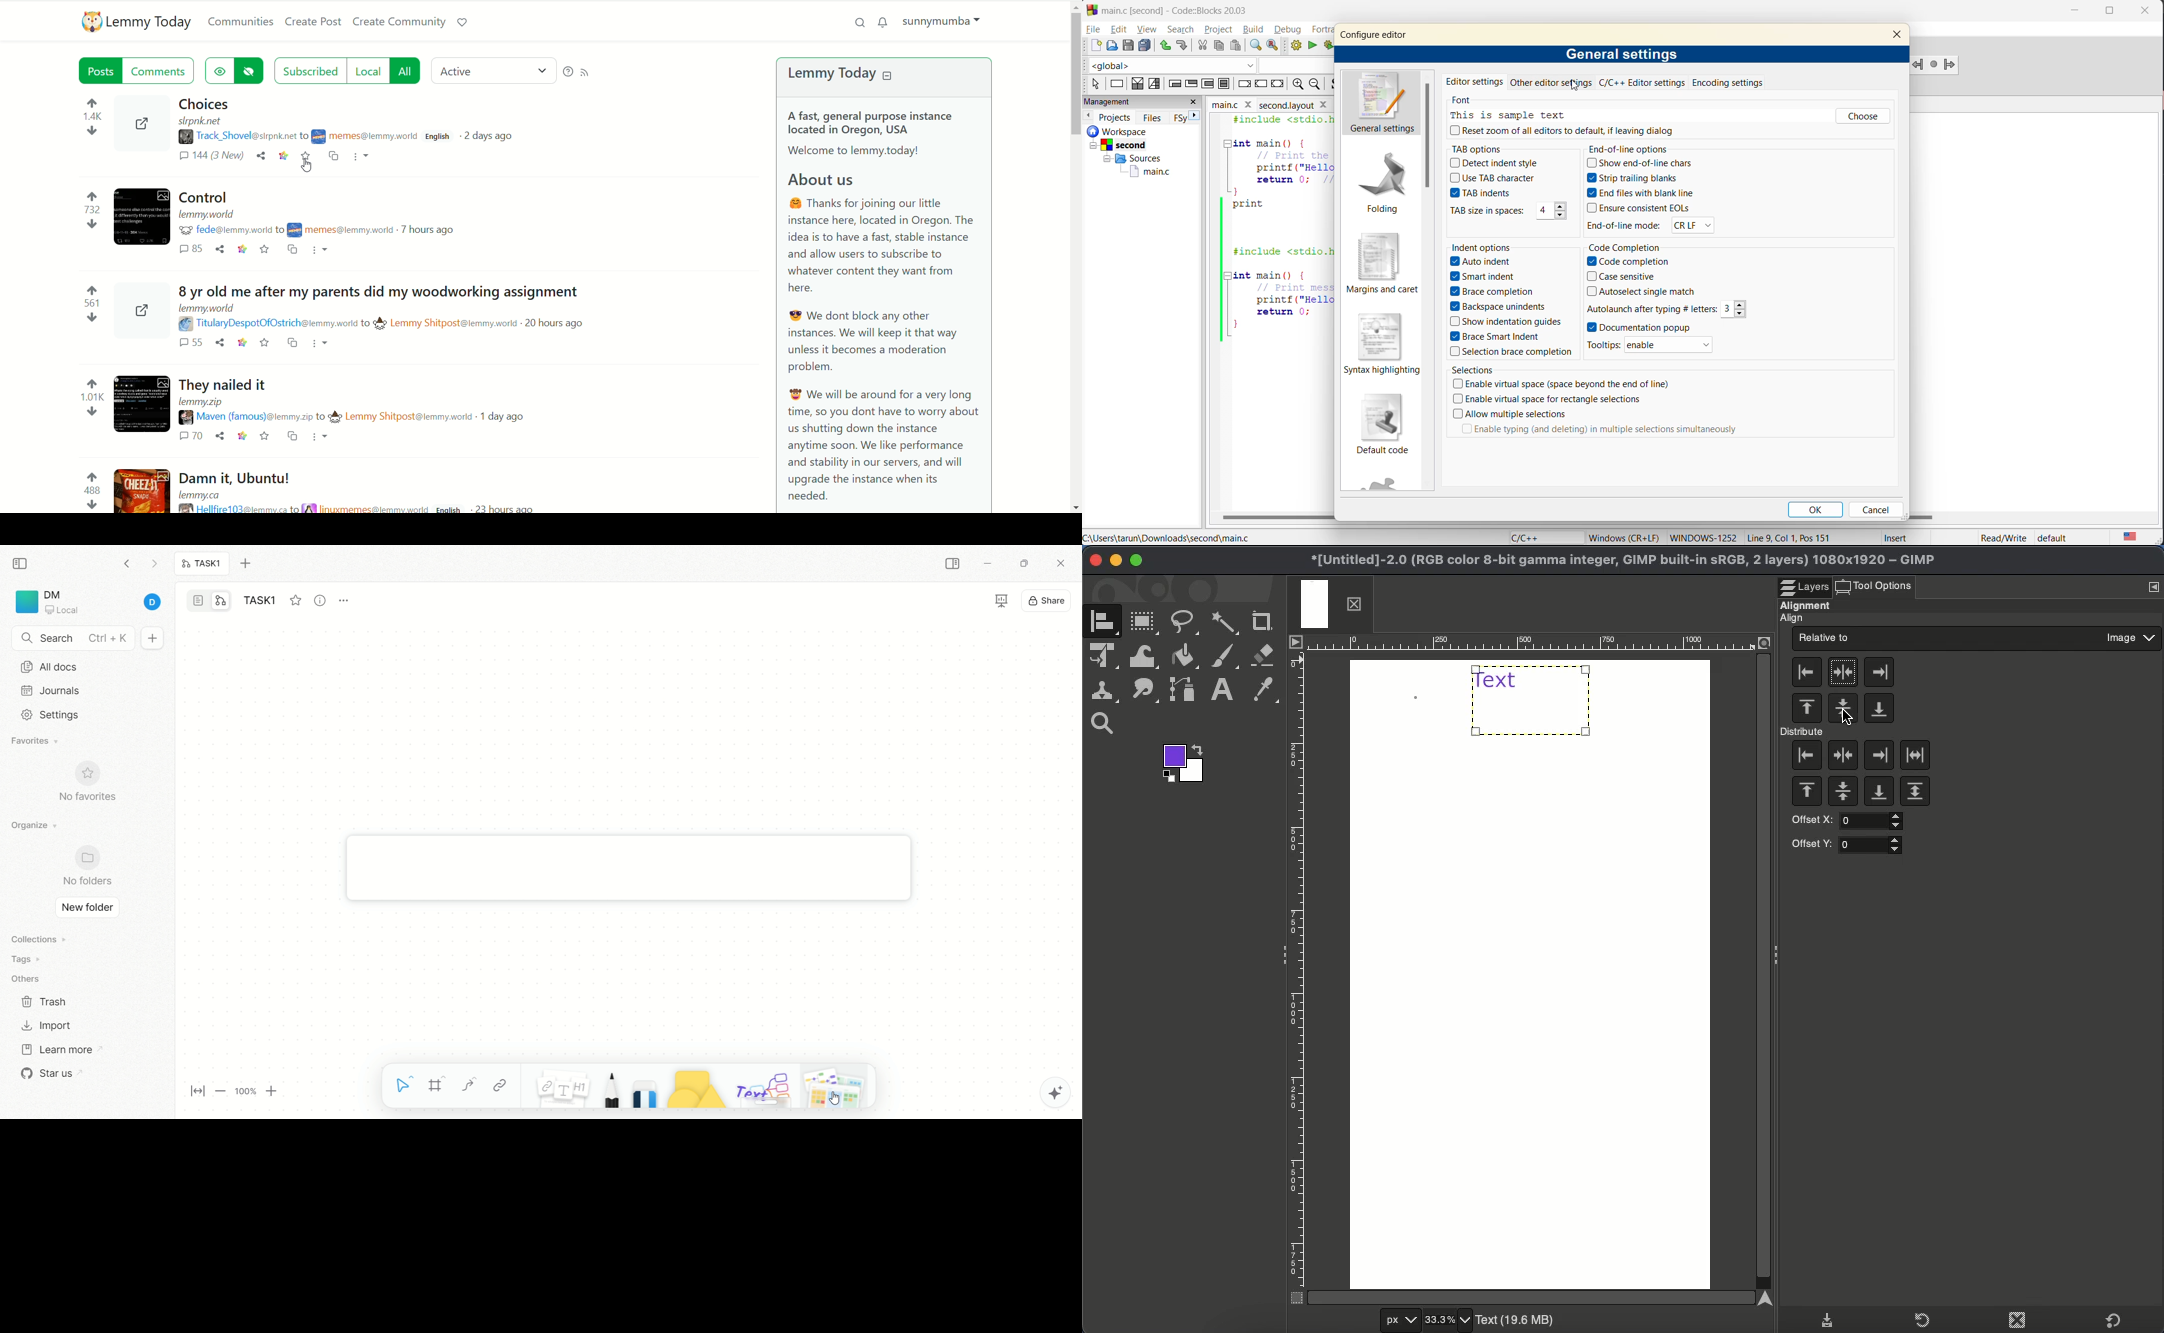 This screenshot has width=2184, height=1344. Describe the element at coordinates (199, 602) in the screenshot. I see `page mode` at that location.